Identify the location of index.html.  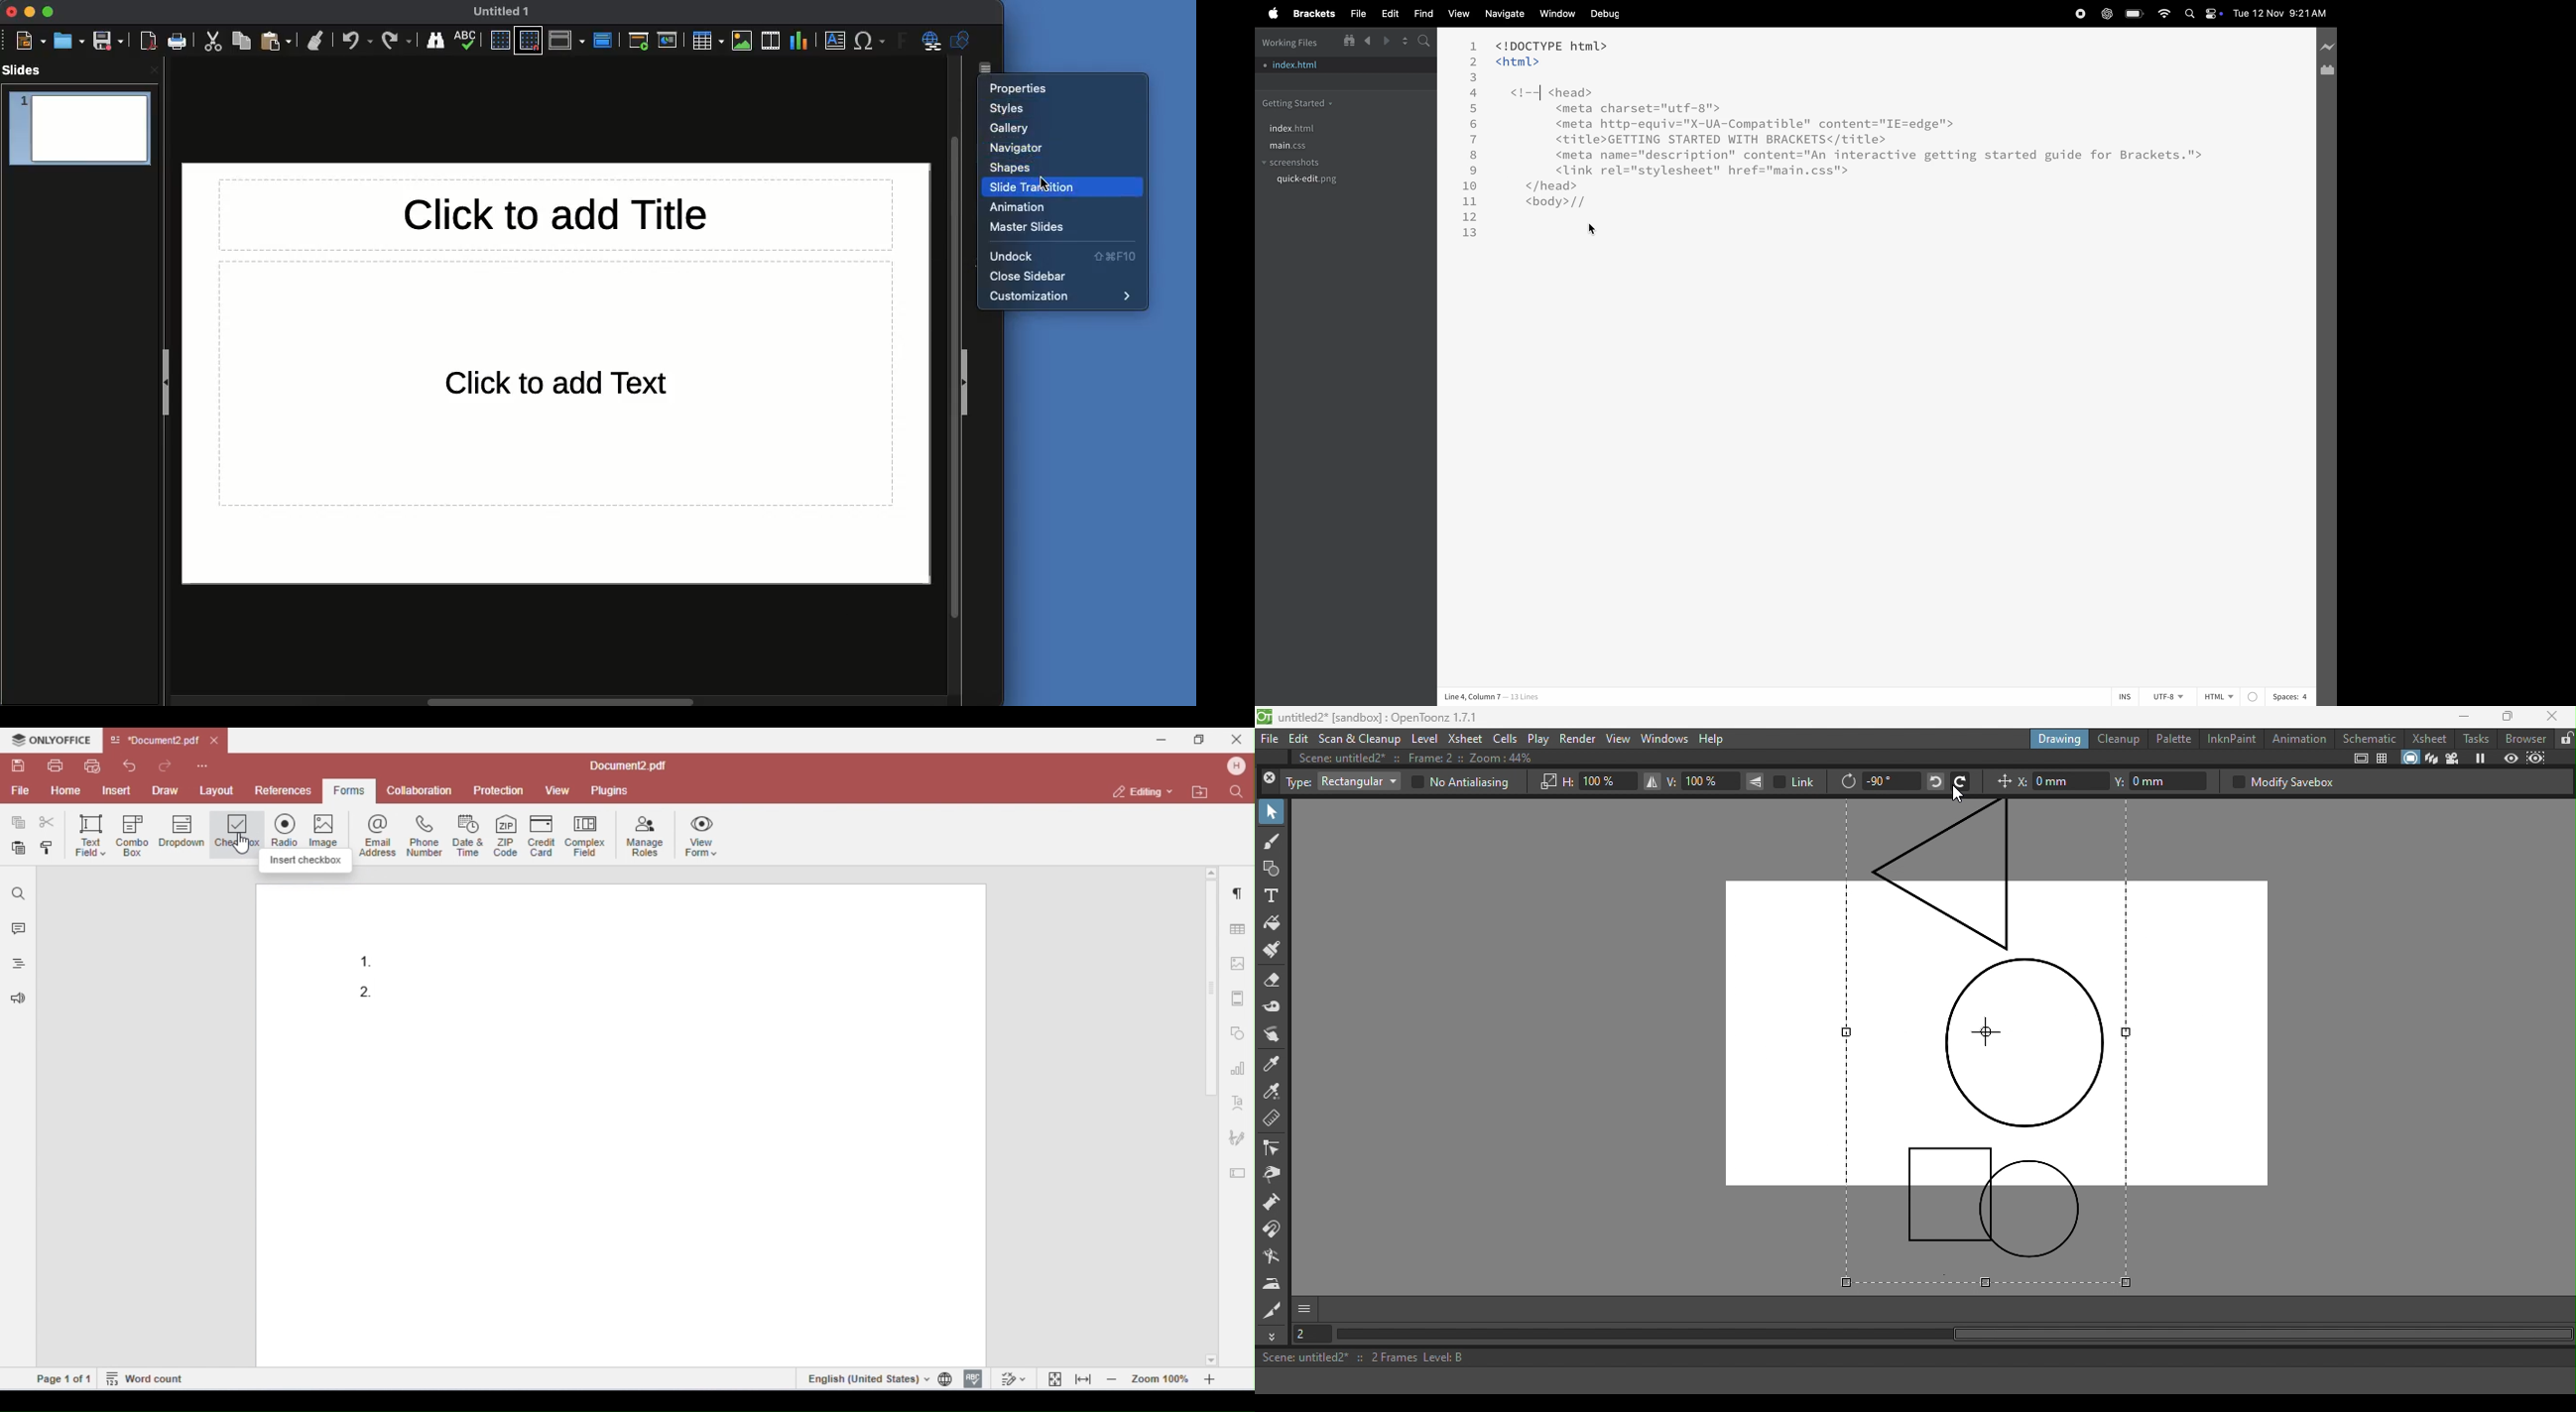
(1327, 62).